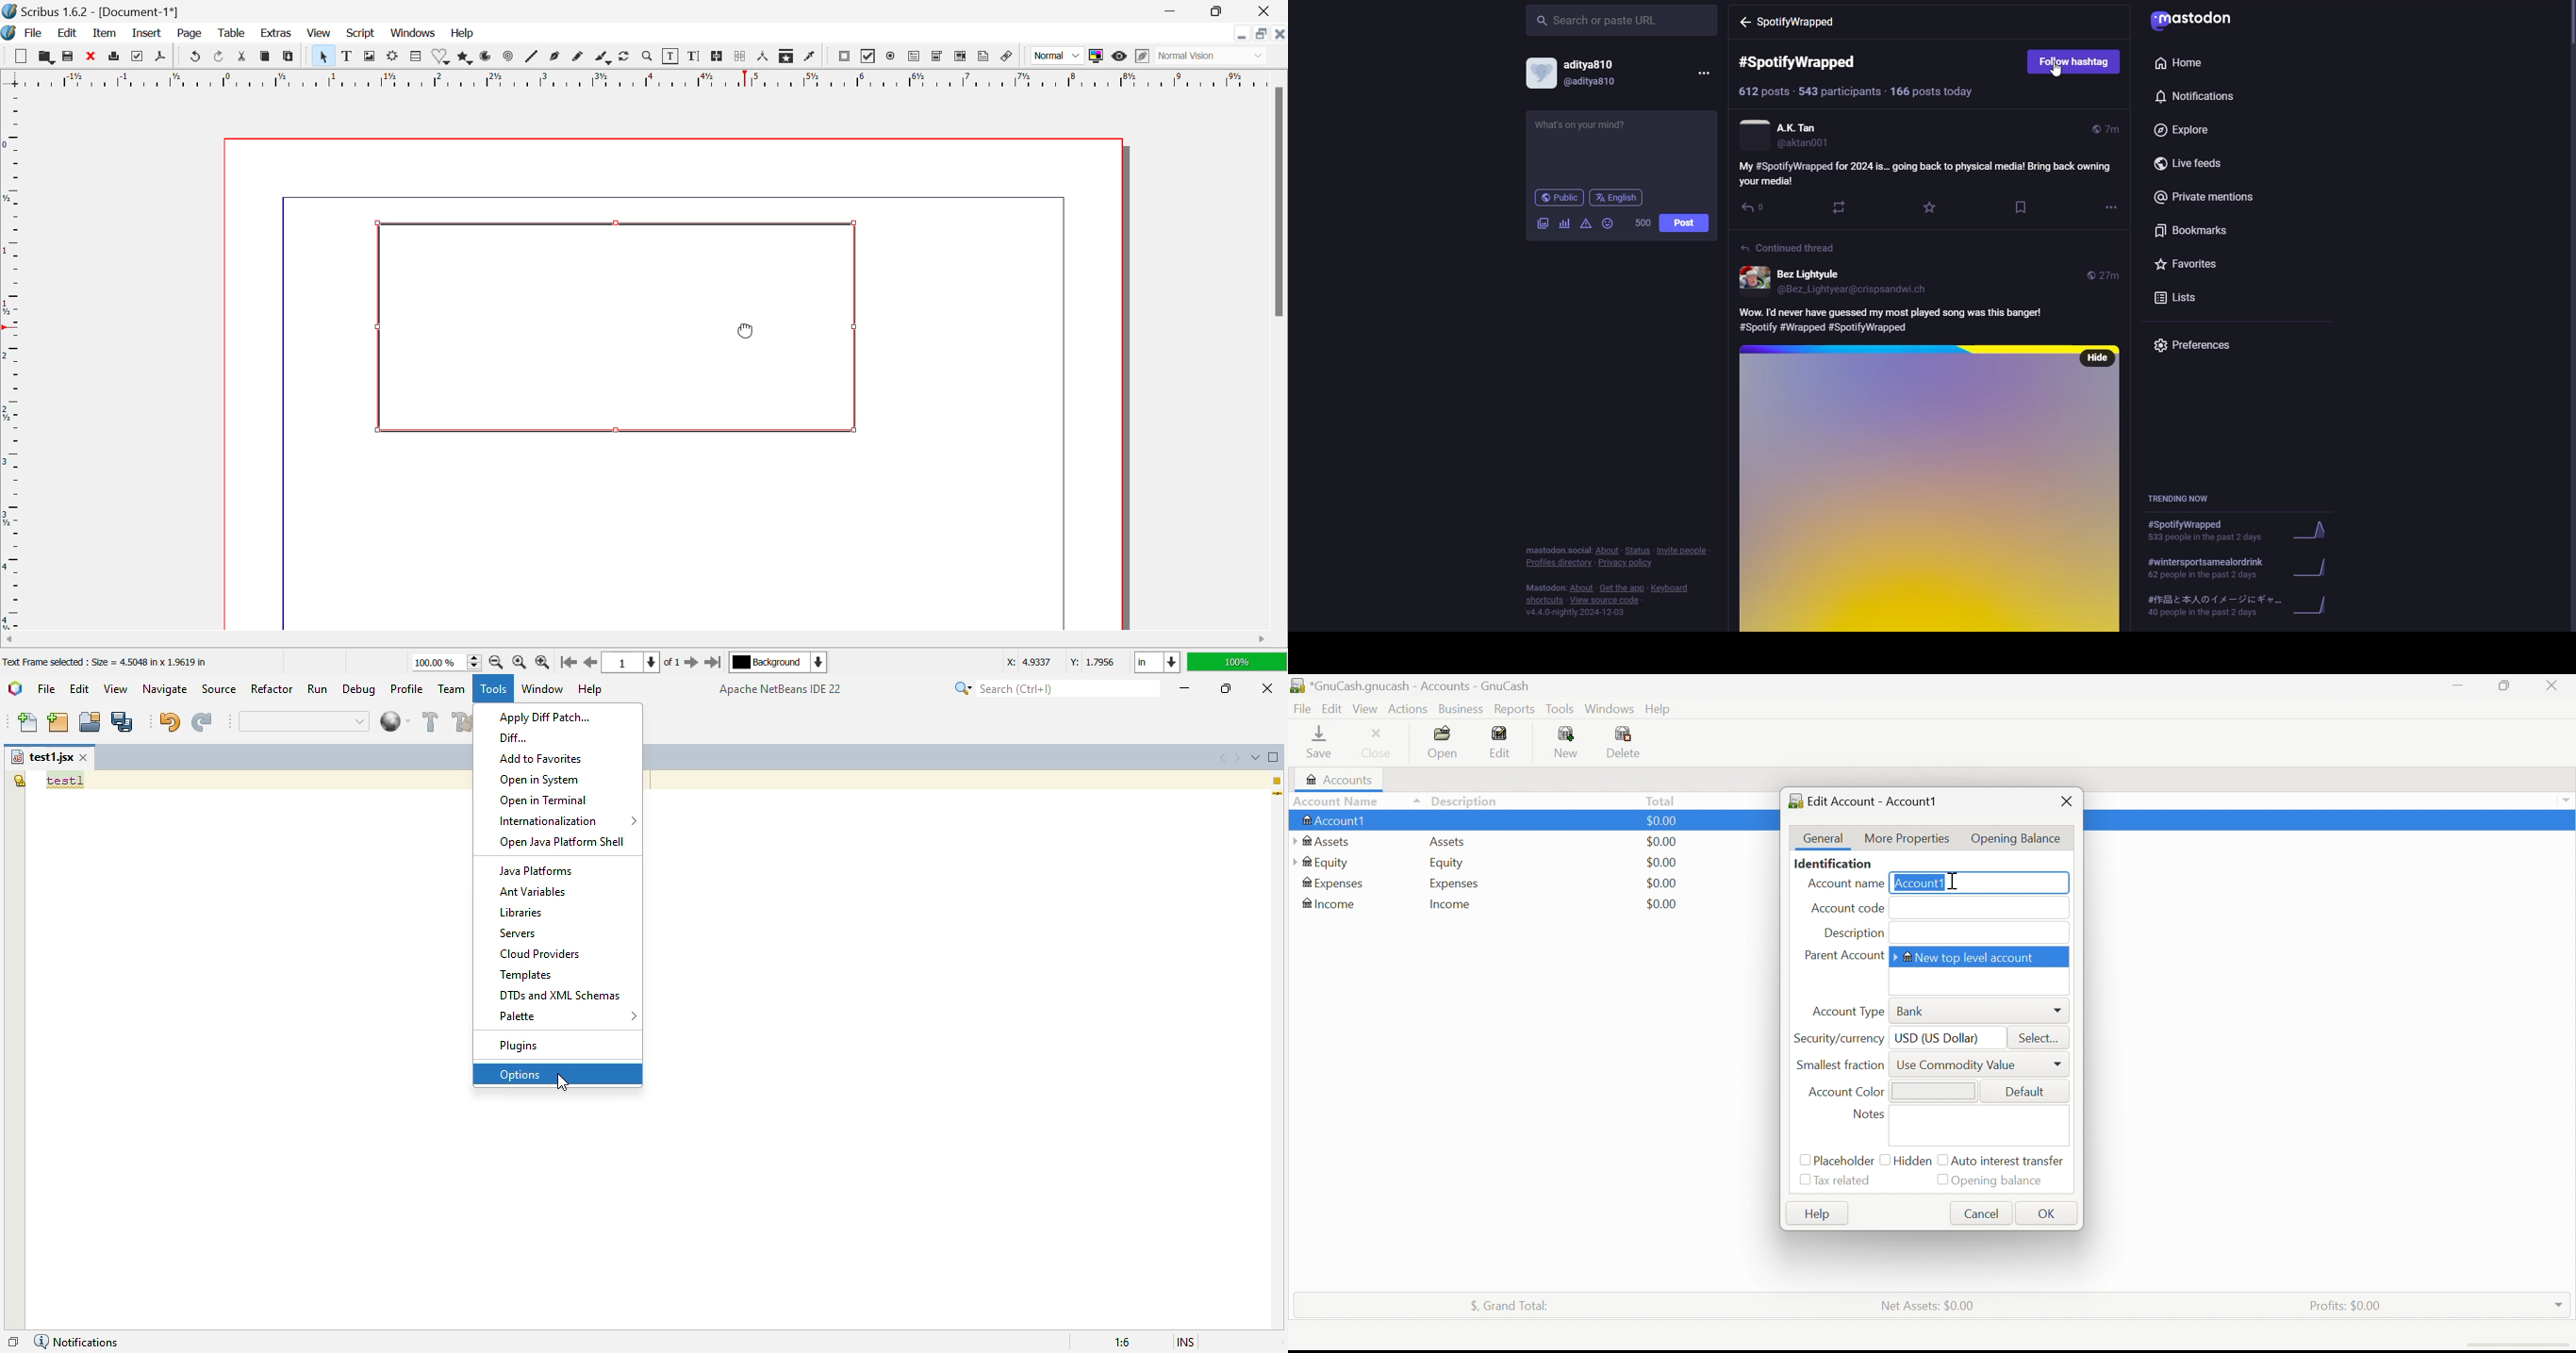 The width and height of the screenshot is (2576, 1372). Describe the element at coordinates (1619, 198) in the screenshot. I see `english` at that location.